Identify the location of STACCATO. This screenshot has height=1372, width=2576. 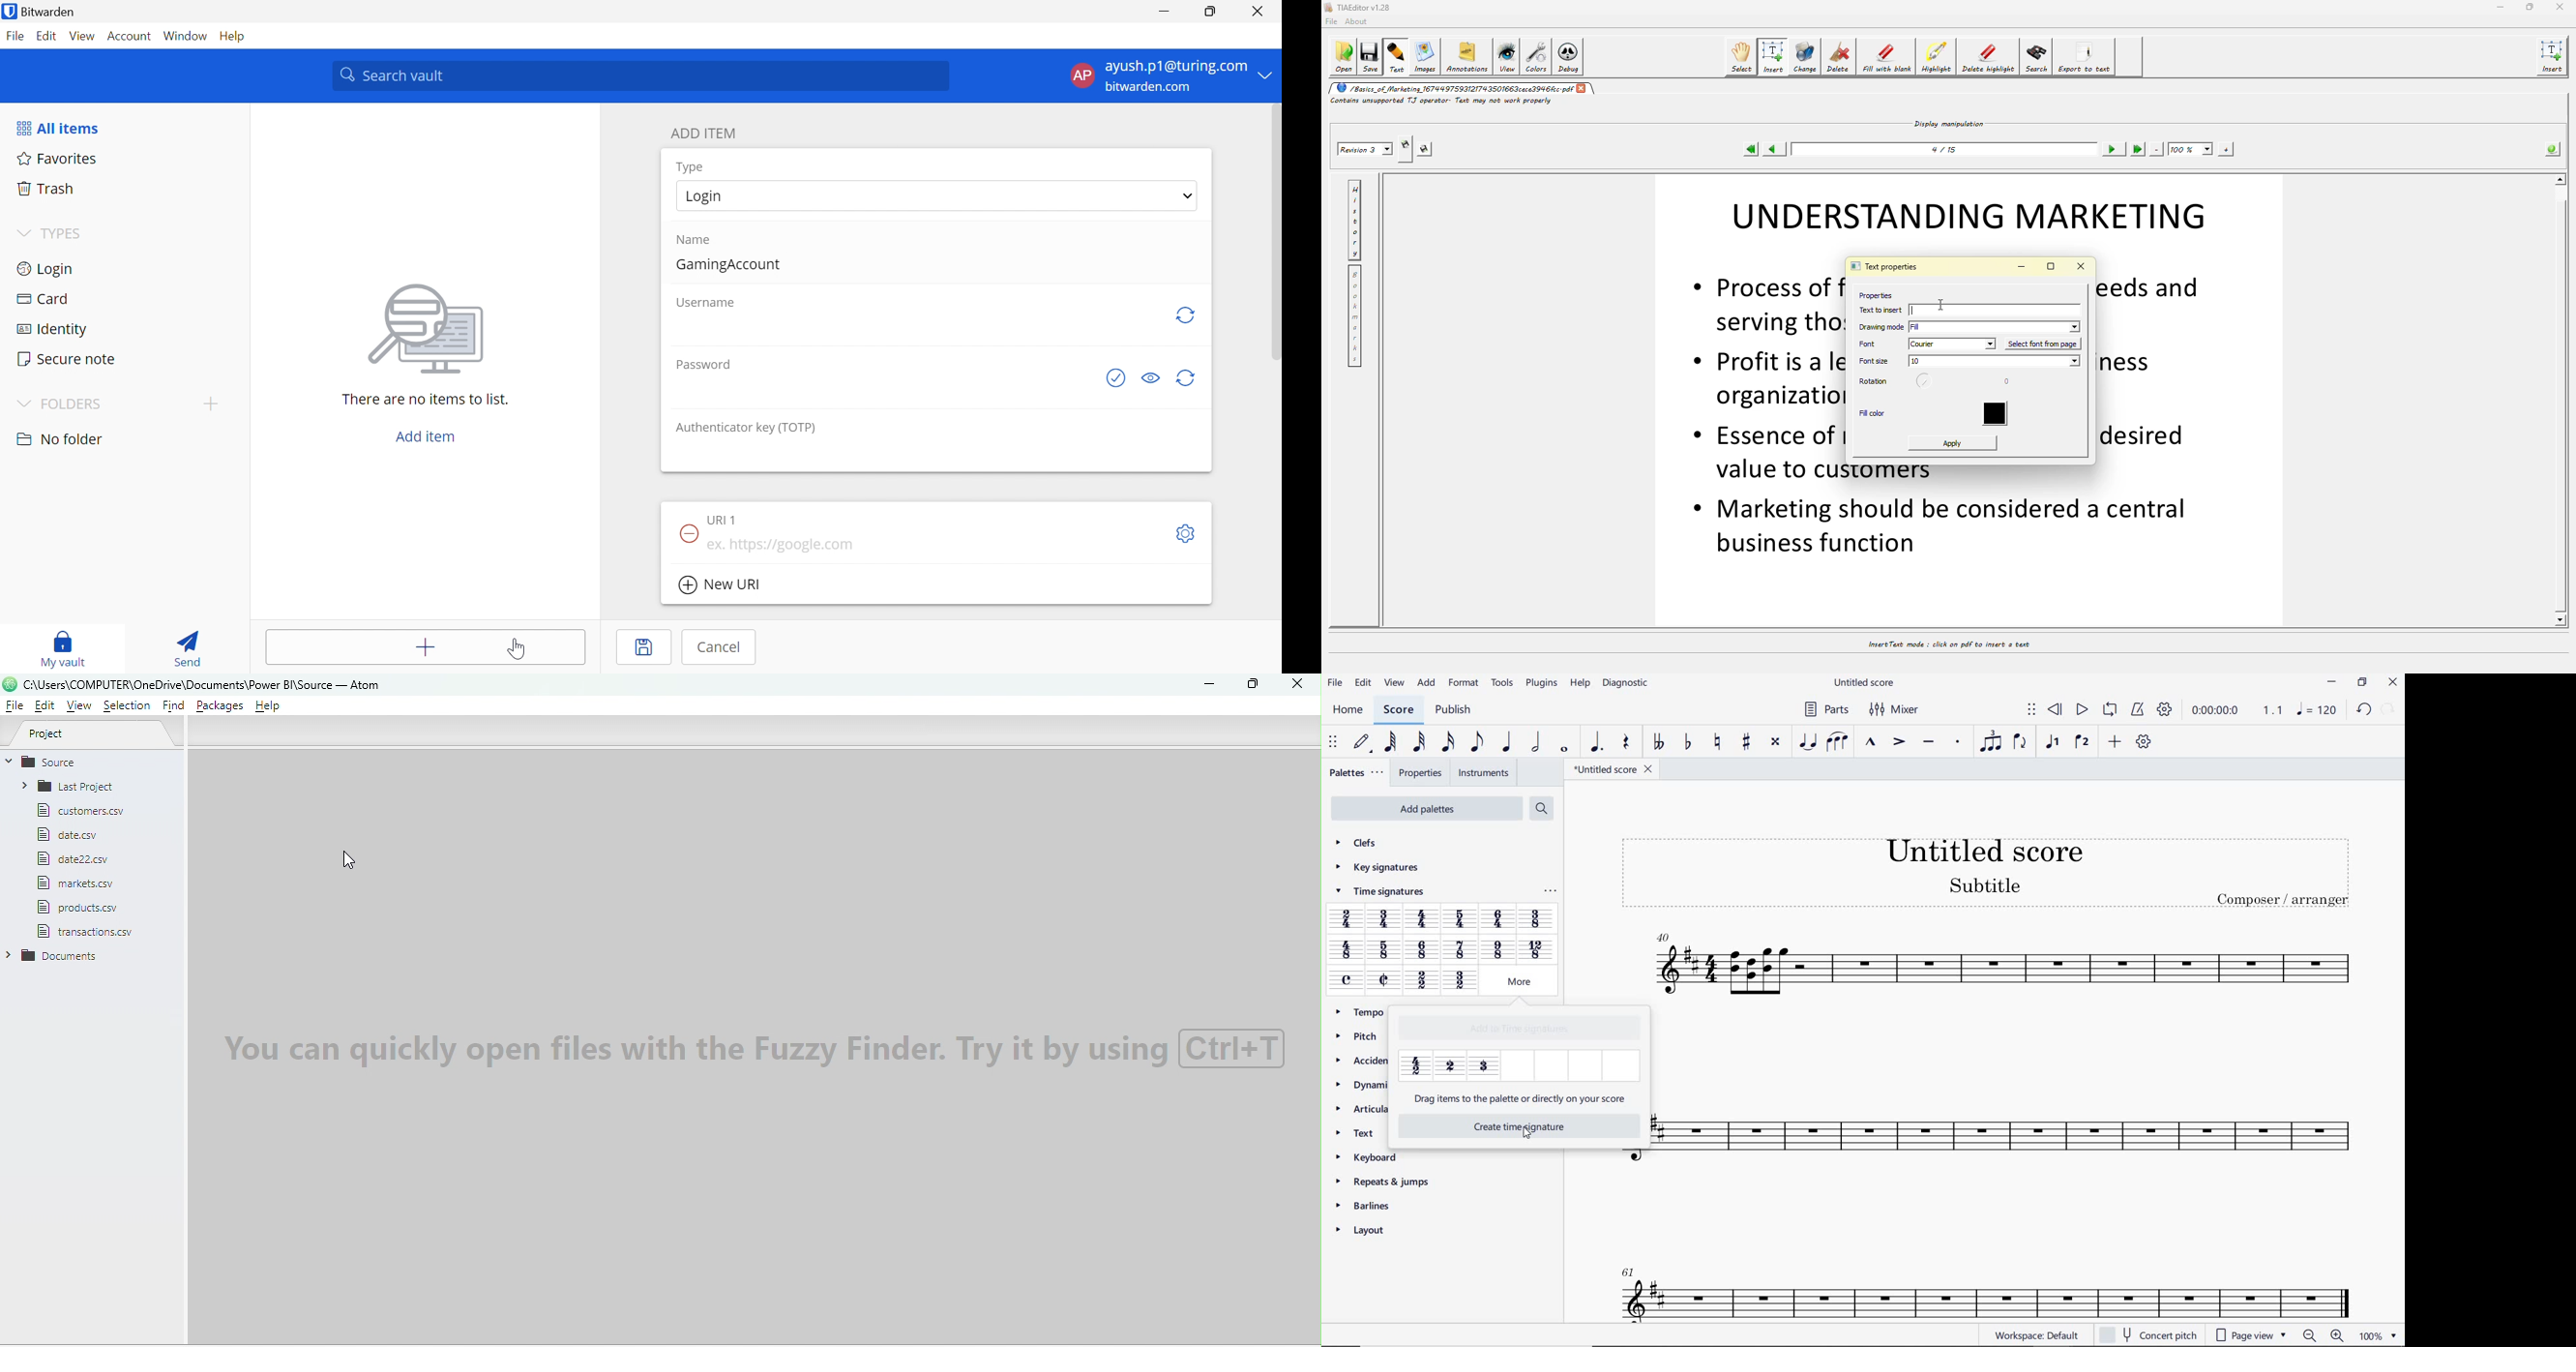
(1959, 743).